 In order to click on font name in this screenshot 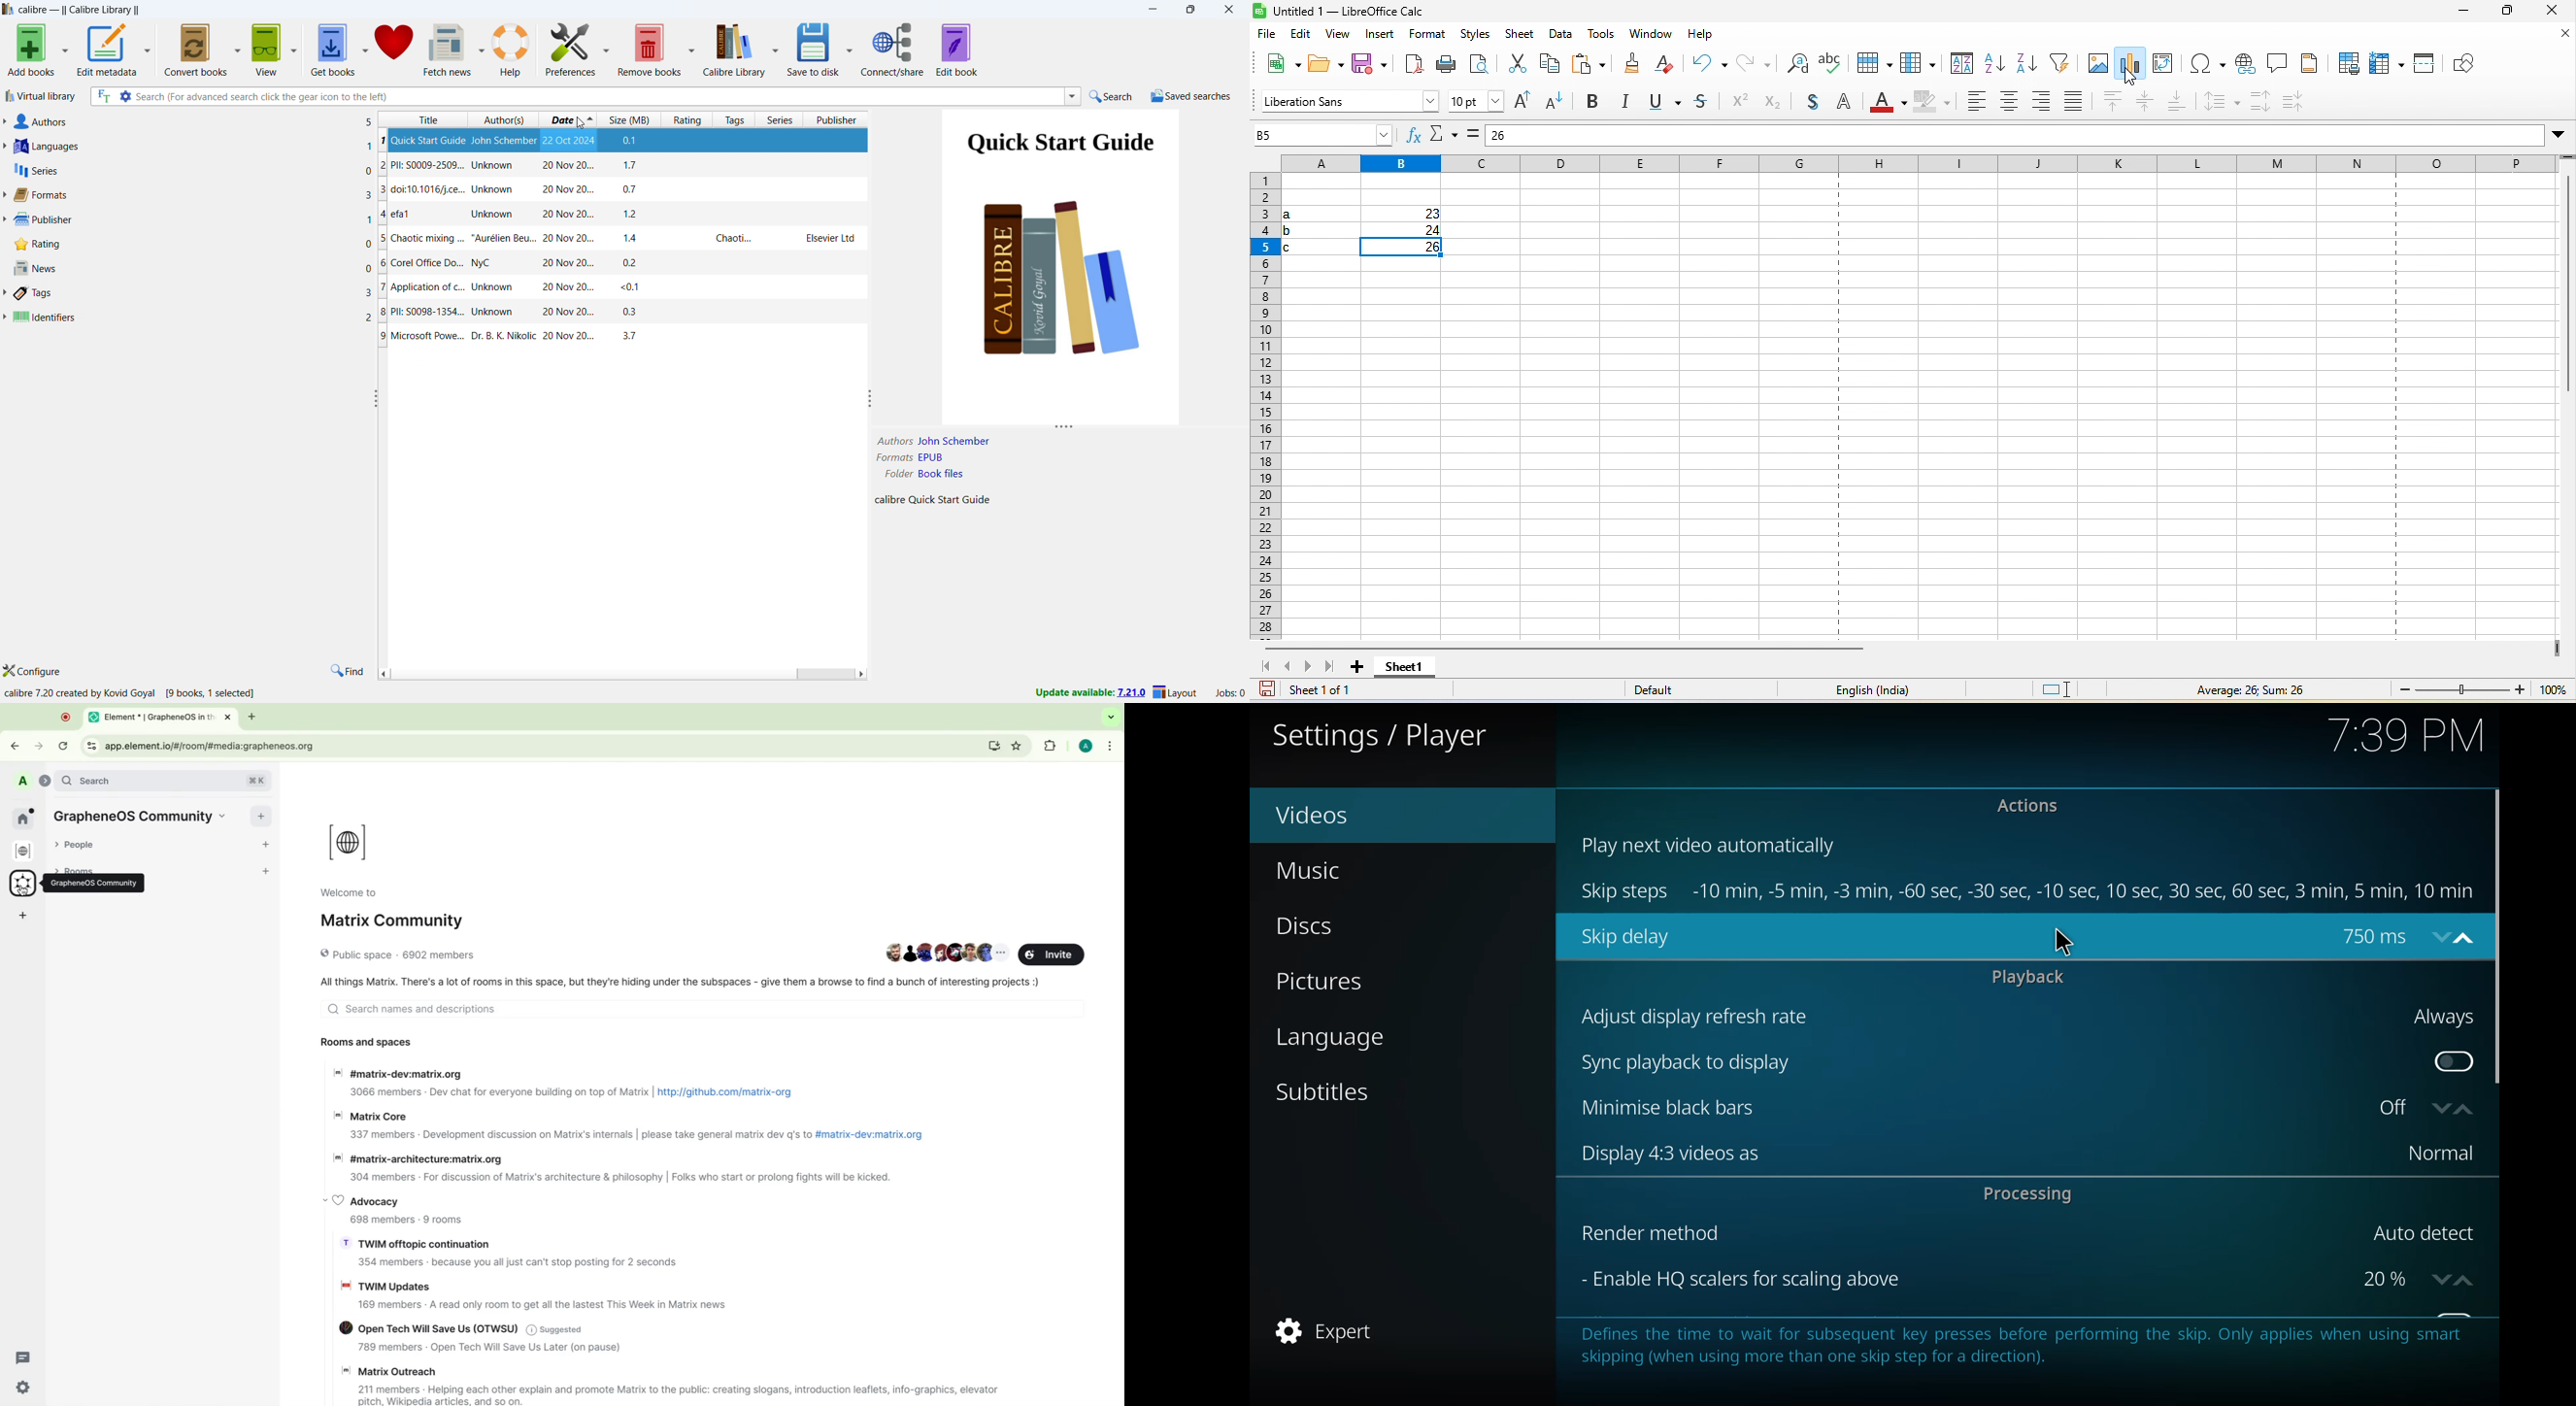, I will do `click(1348, 100)`.